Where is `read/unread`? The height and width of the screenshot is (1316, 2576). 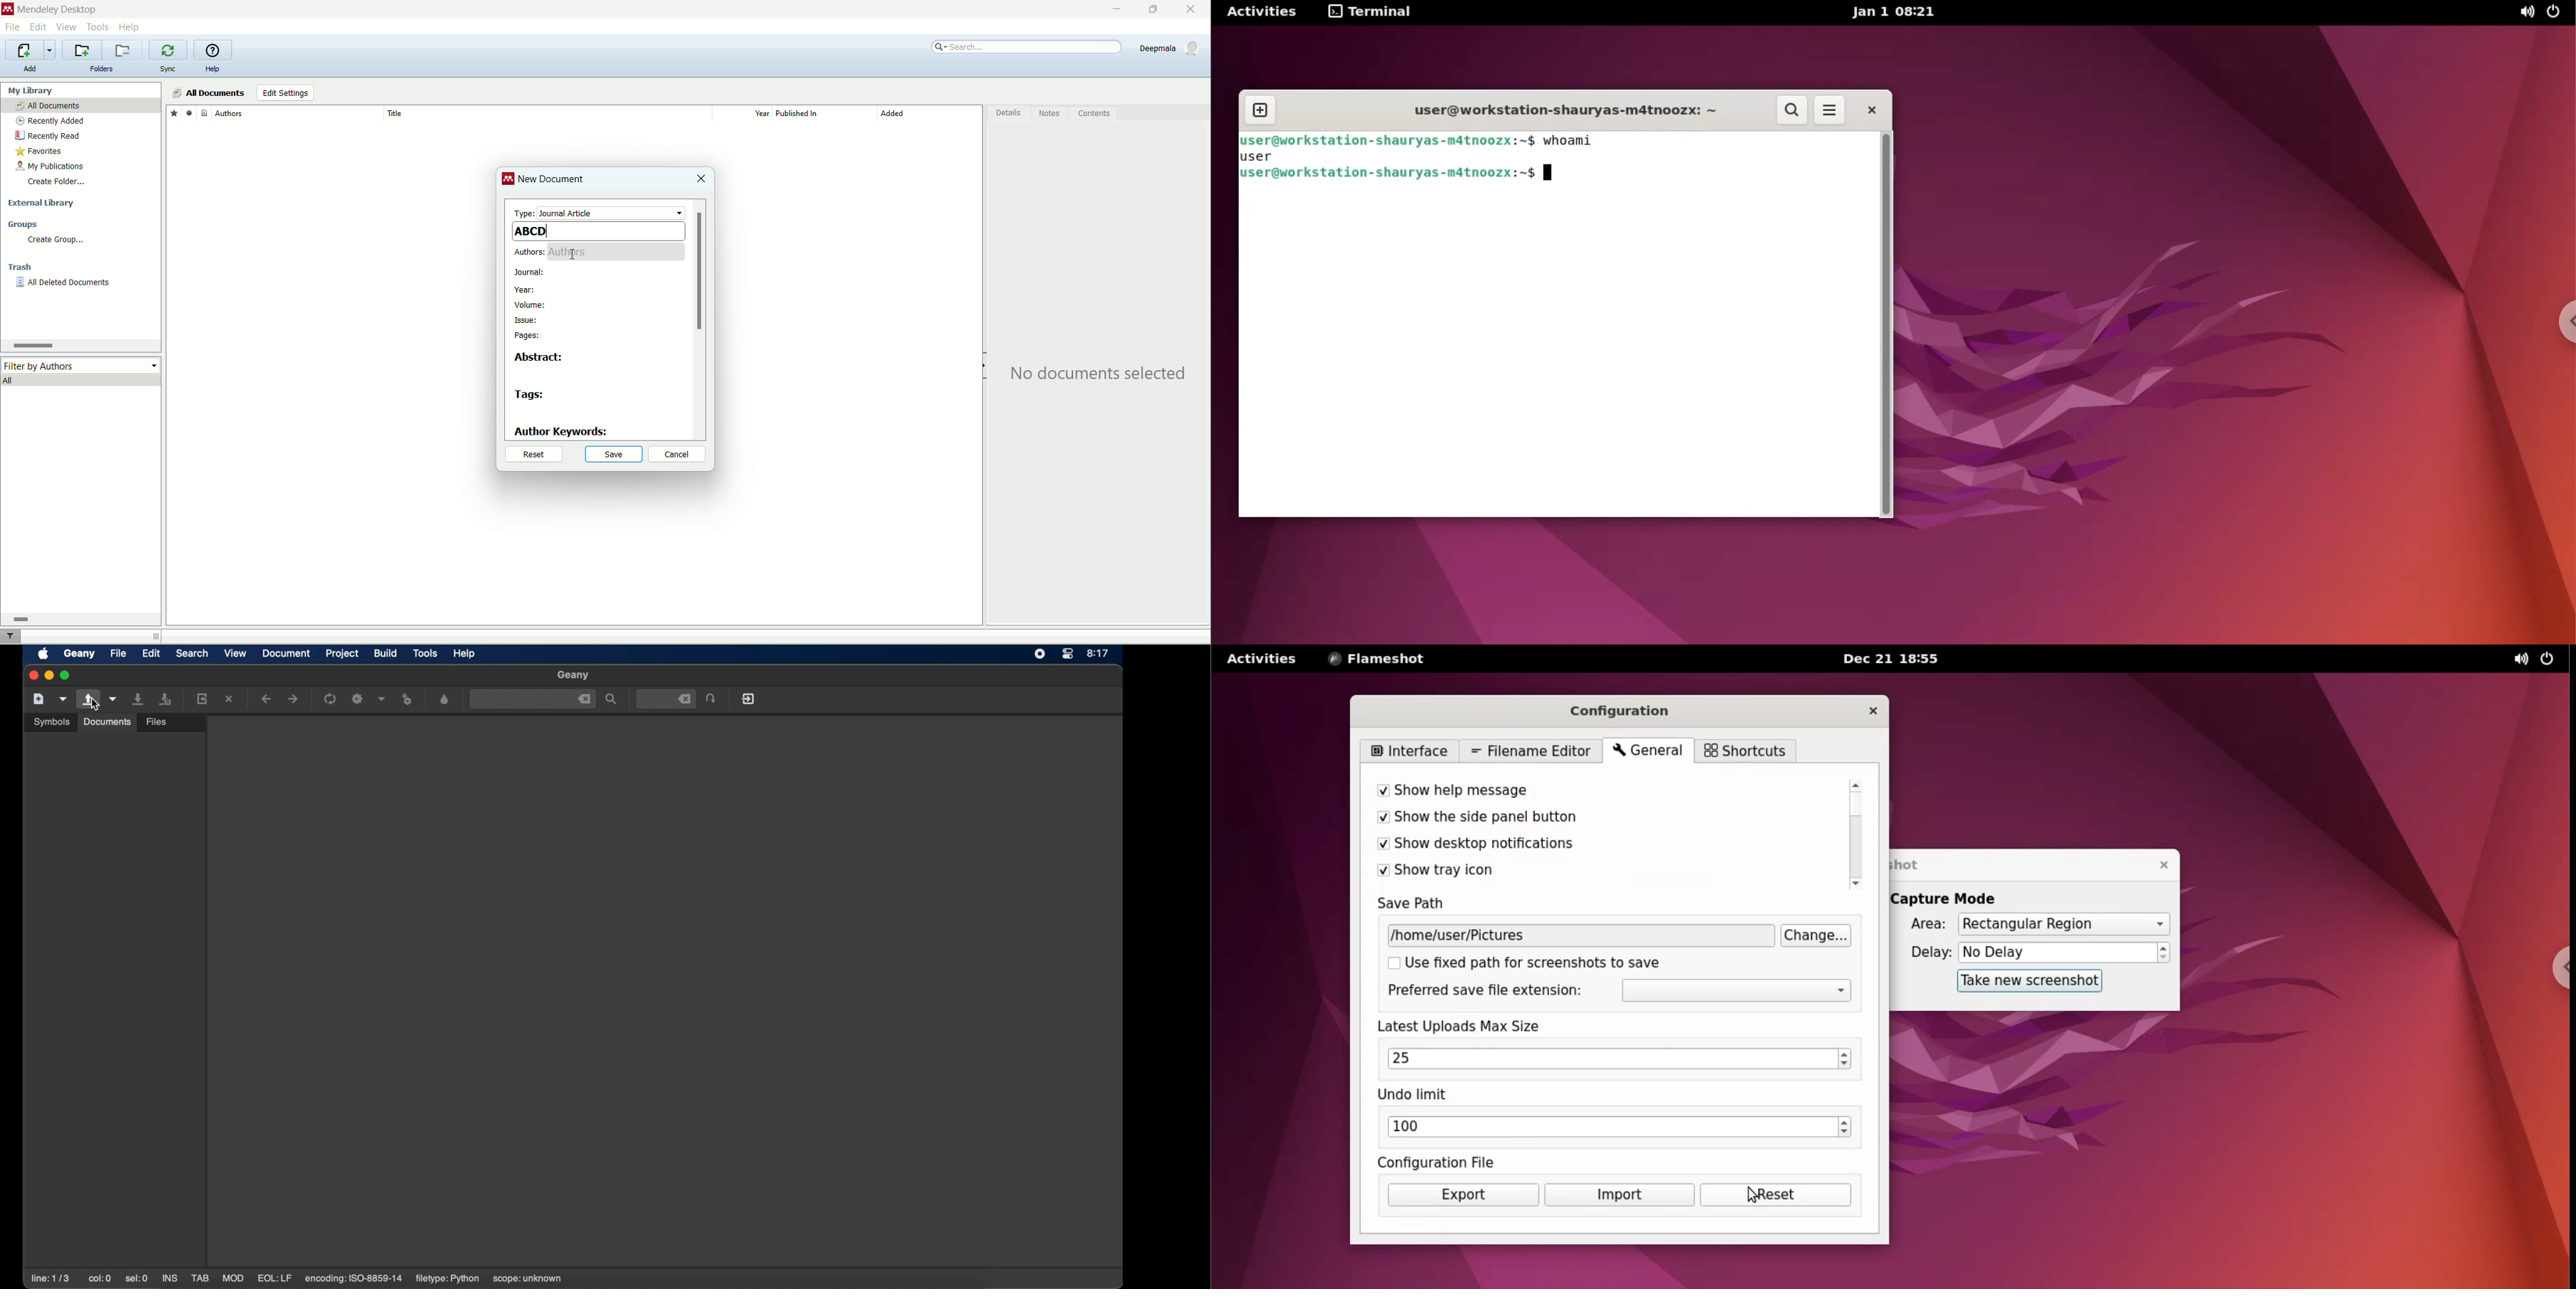
read/unread is located at coordinates (187, 112).